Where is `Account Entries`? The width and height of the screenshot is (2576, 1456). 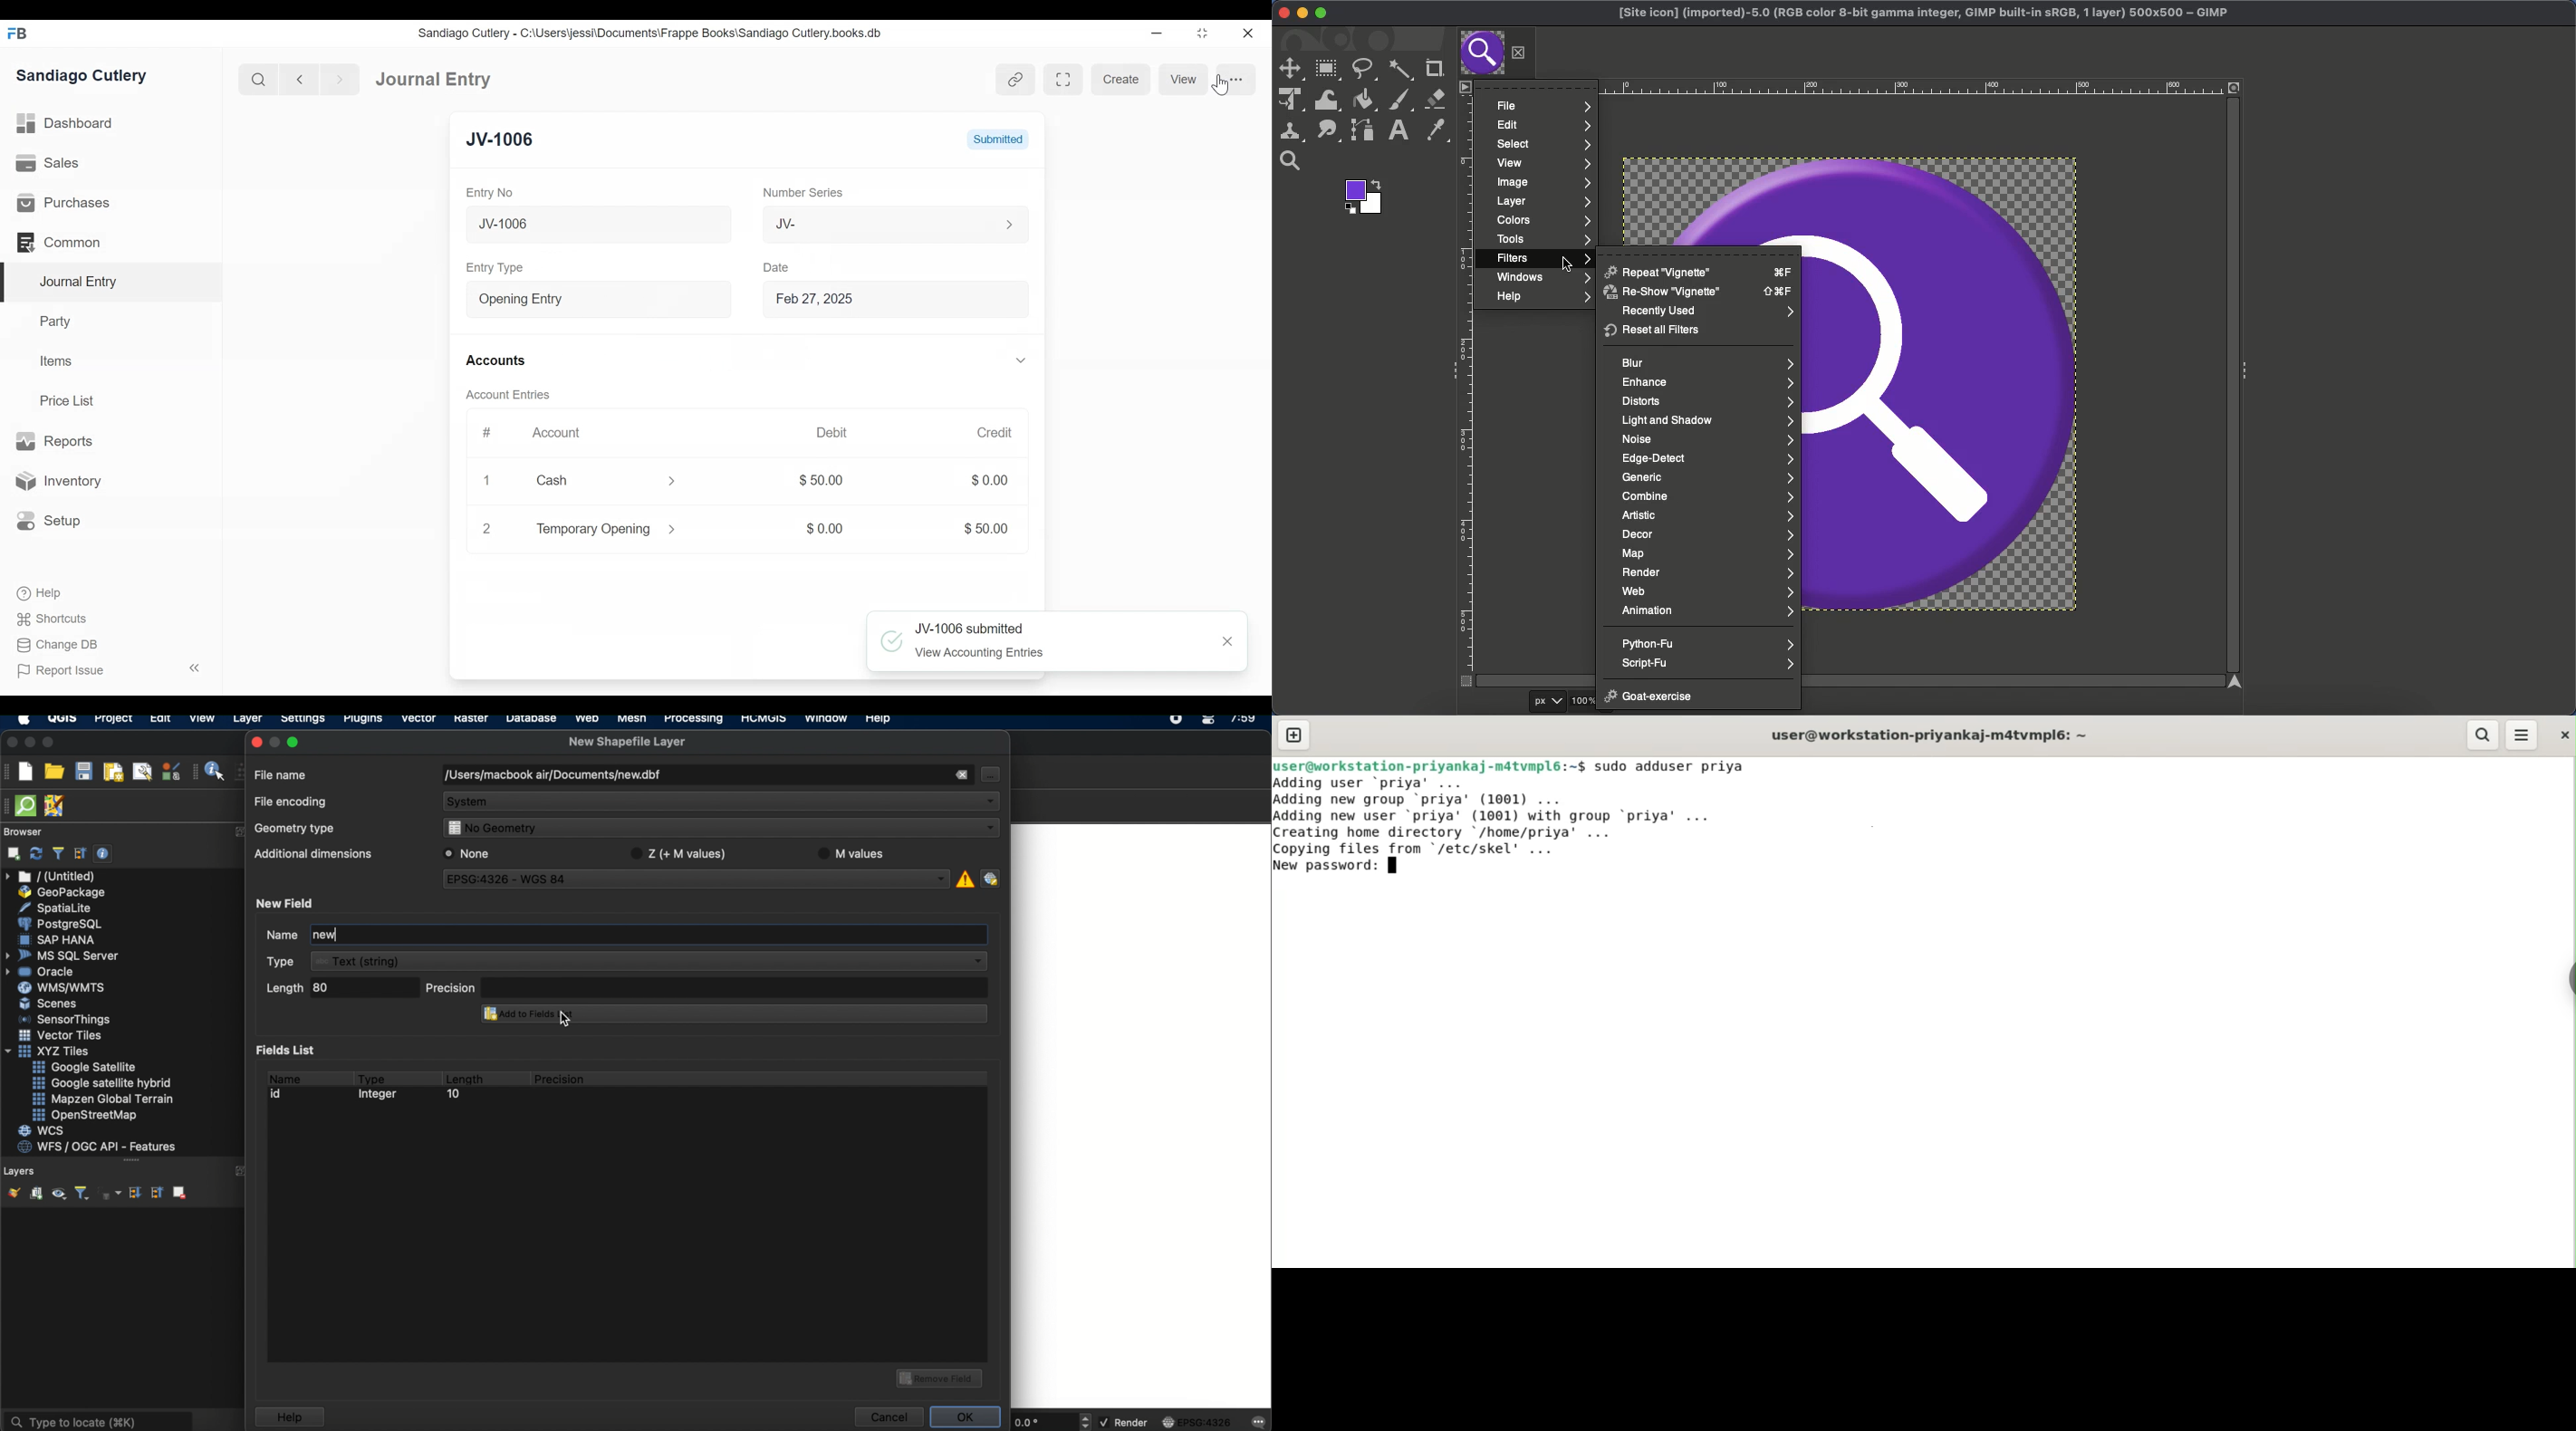
Account Entries is located at coordinates (507, 395).